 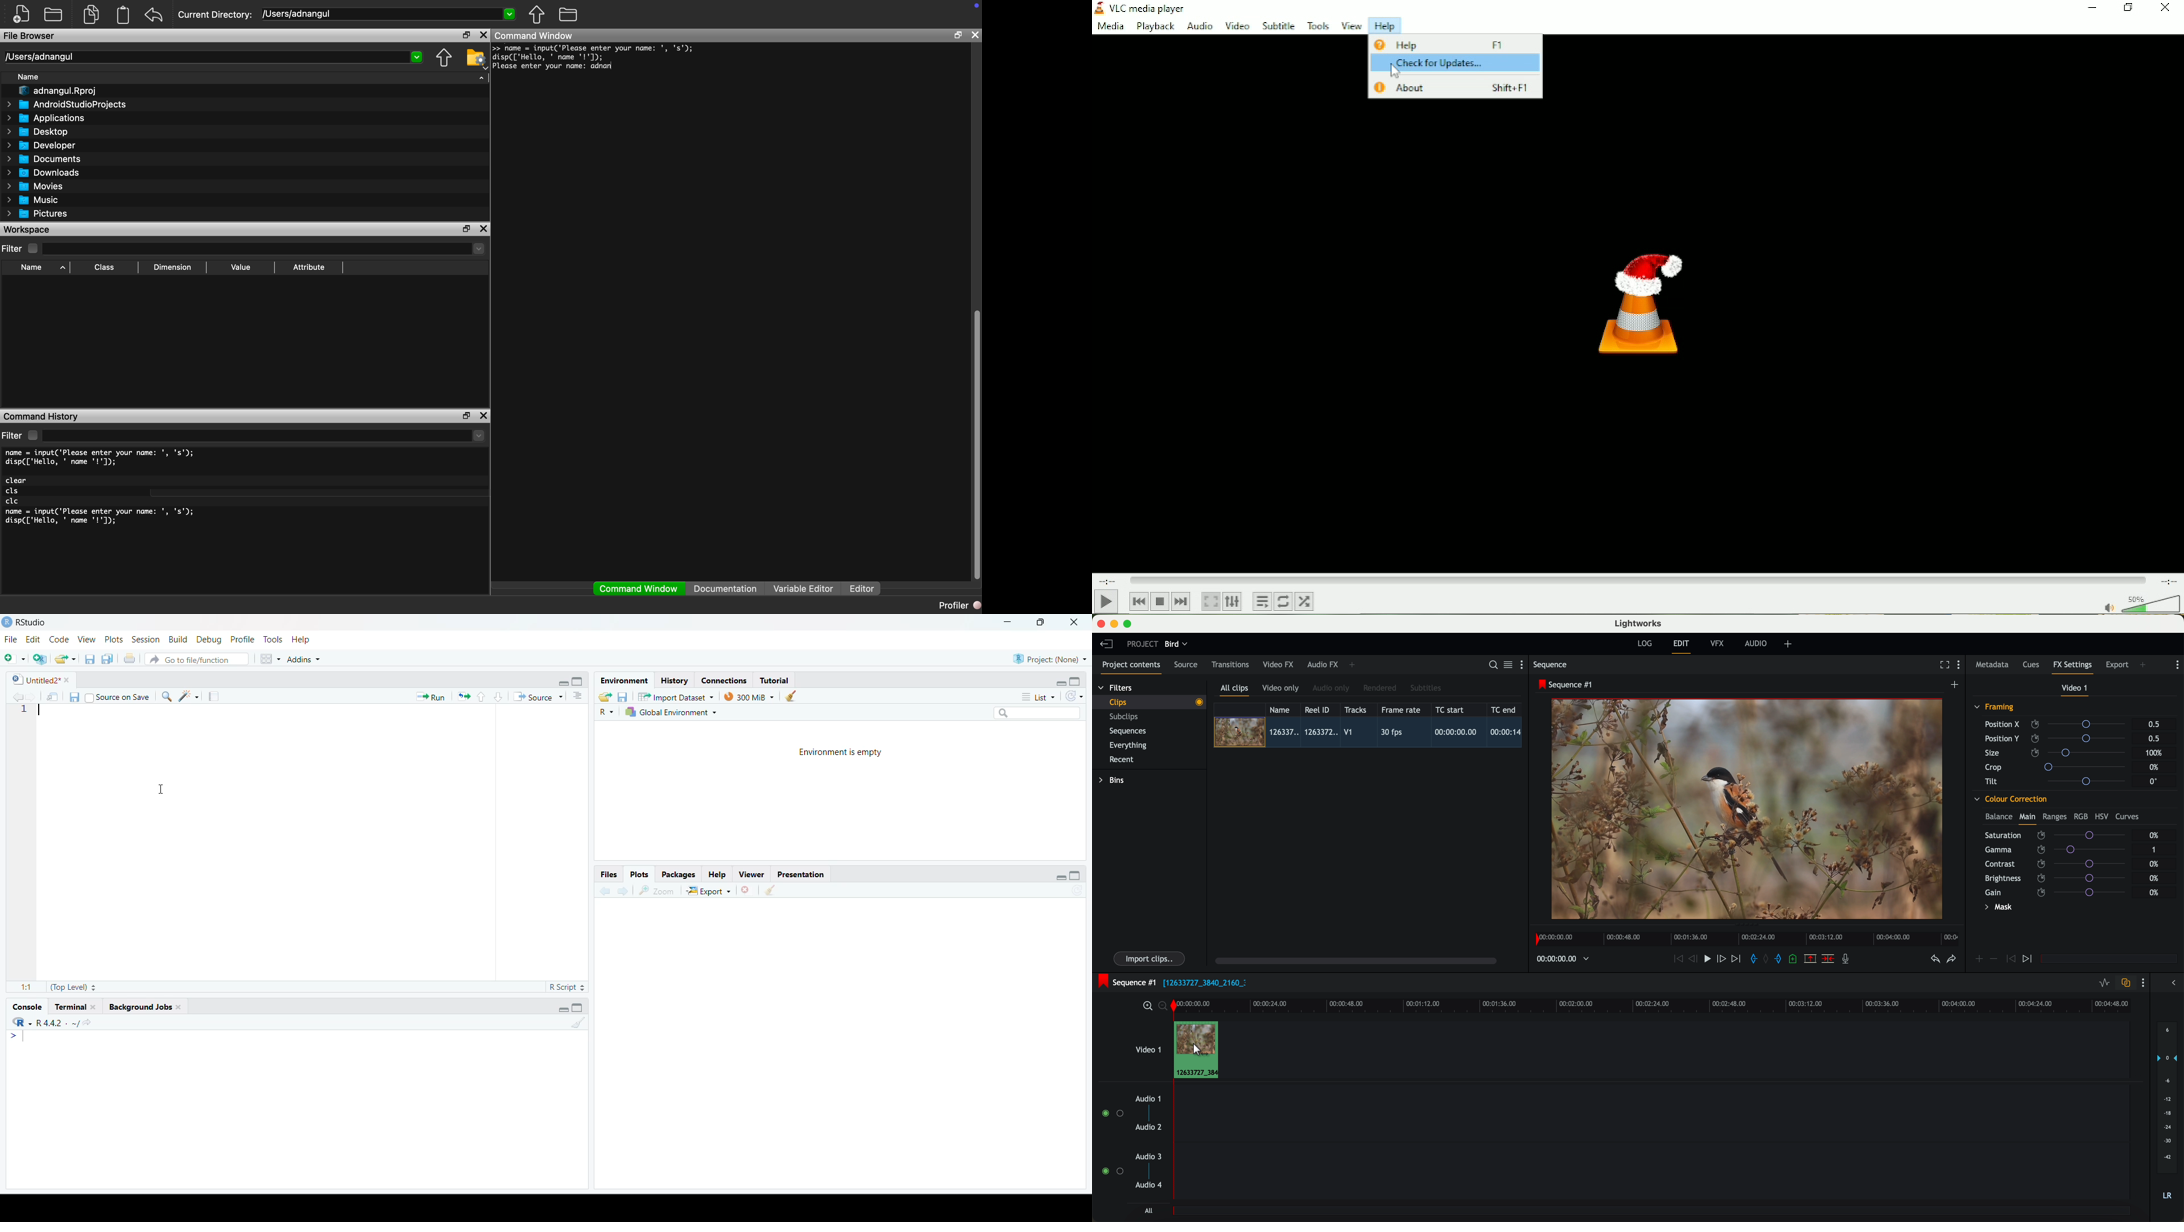 I want to click on Plots, so click(x=113, y=639).